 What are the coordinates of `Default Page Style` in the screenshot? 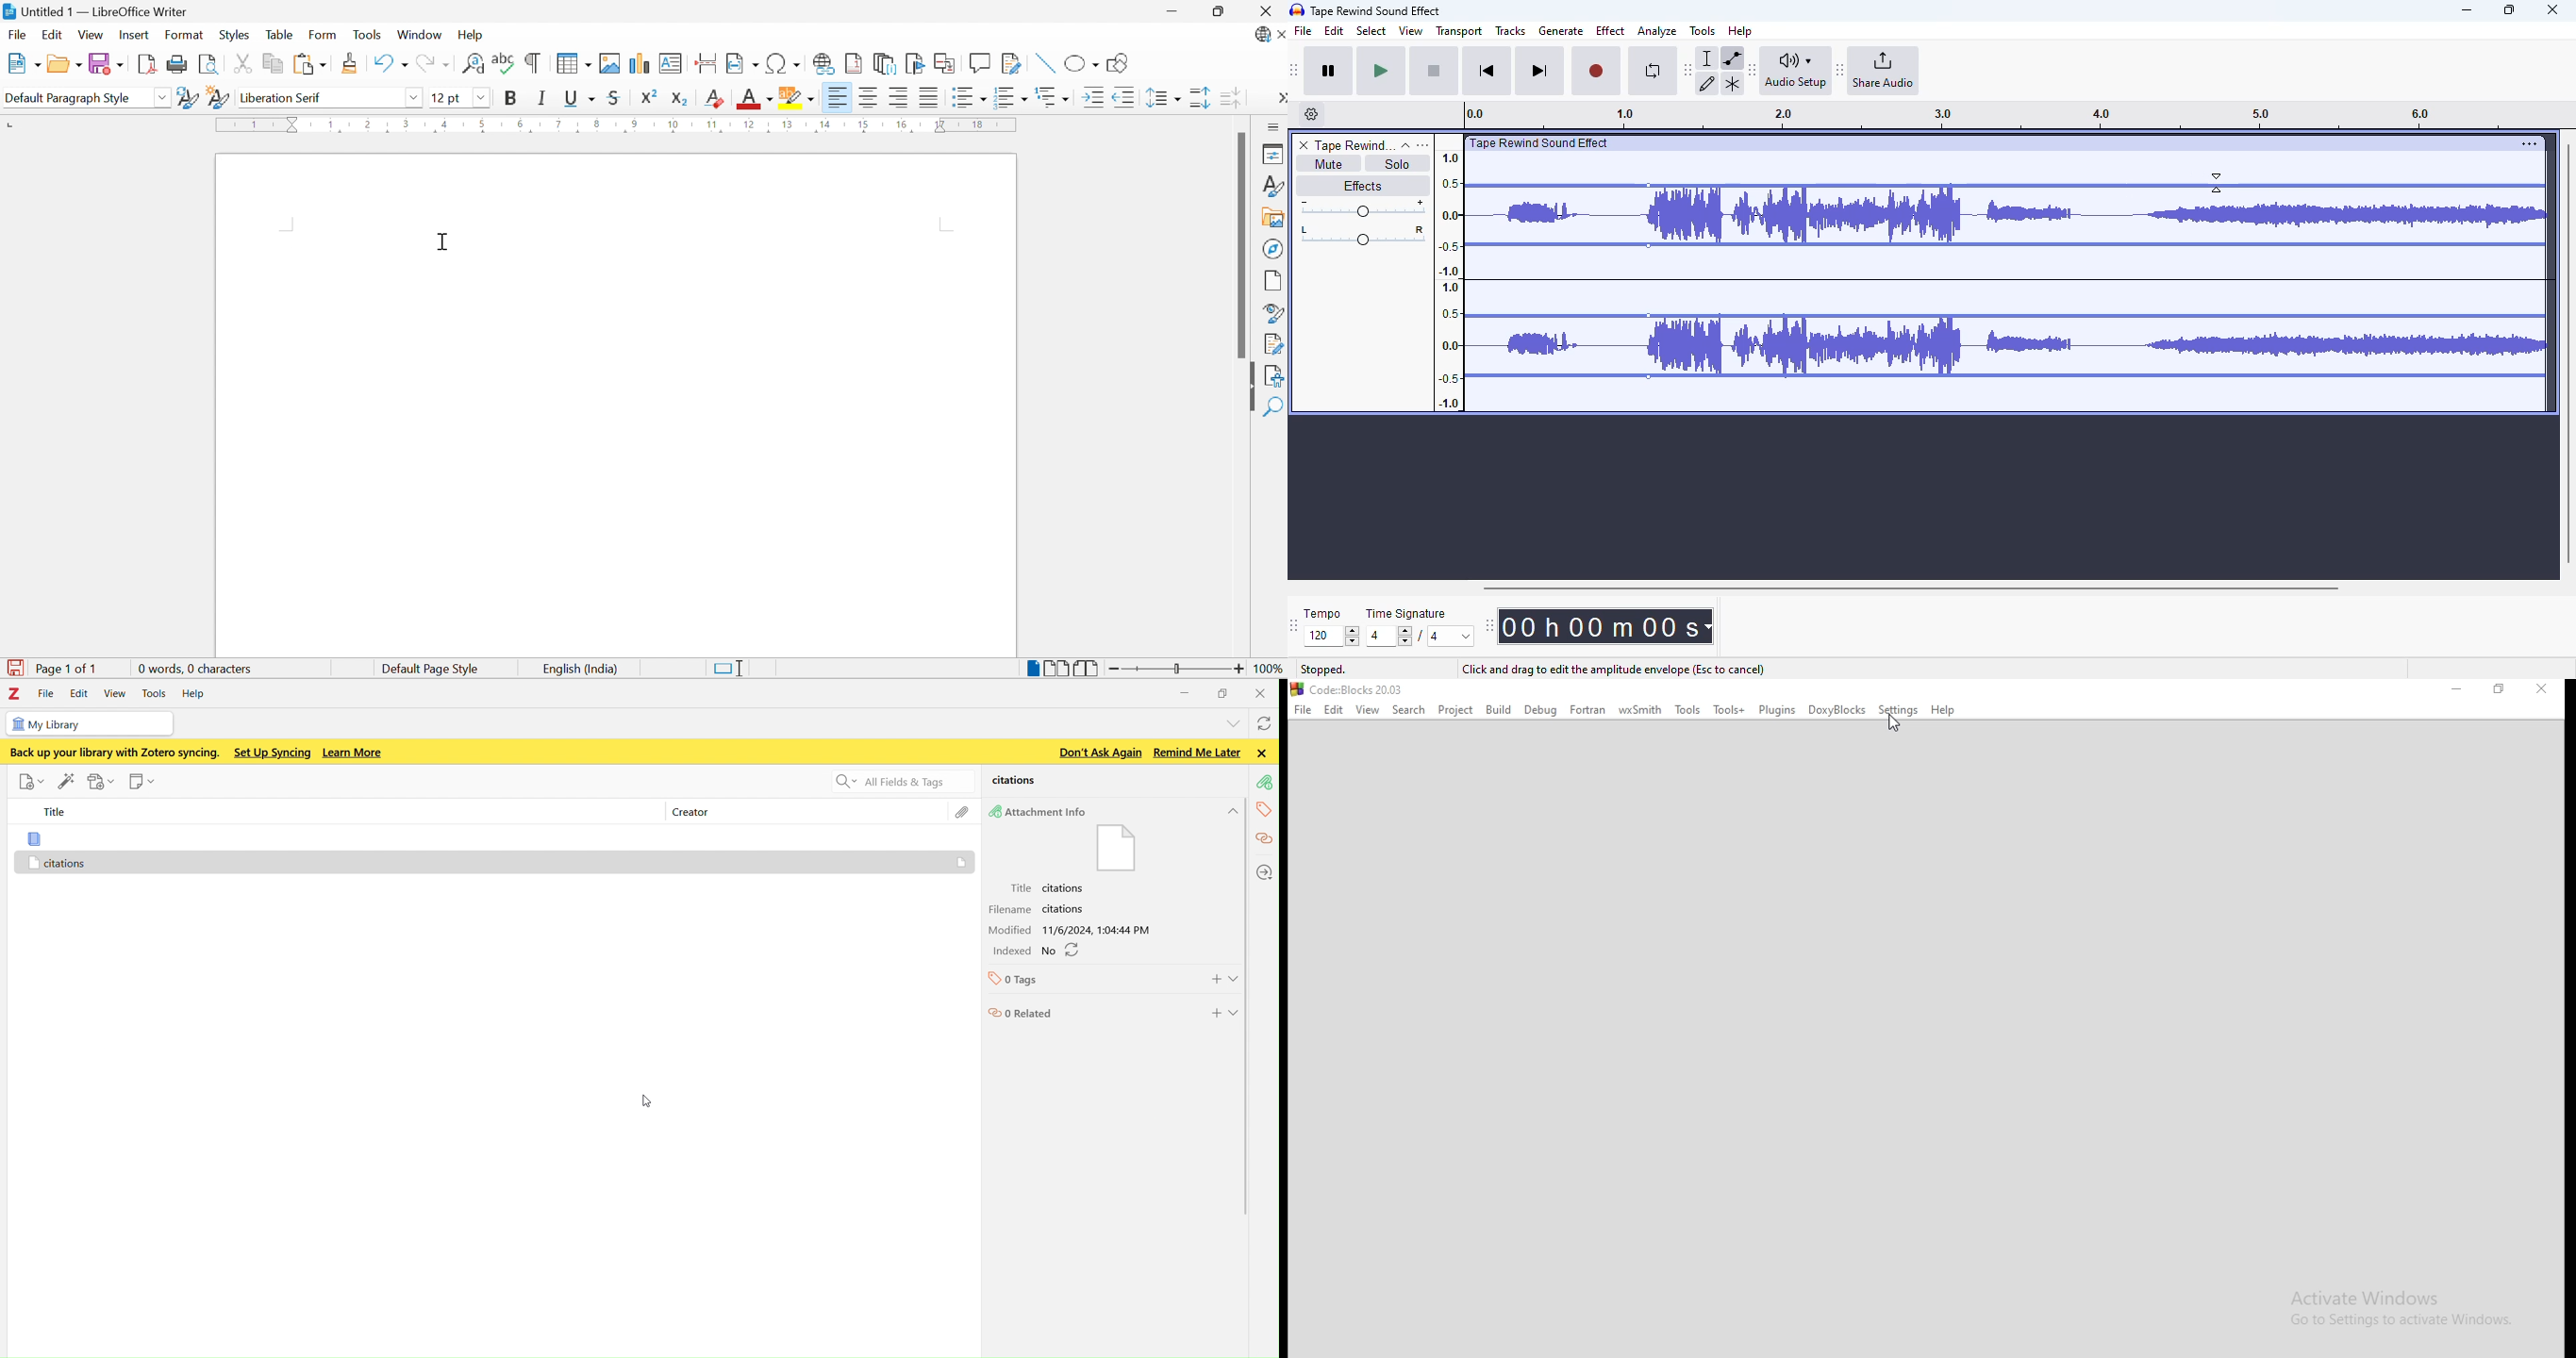 It's located at (432, 669).